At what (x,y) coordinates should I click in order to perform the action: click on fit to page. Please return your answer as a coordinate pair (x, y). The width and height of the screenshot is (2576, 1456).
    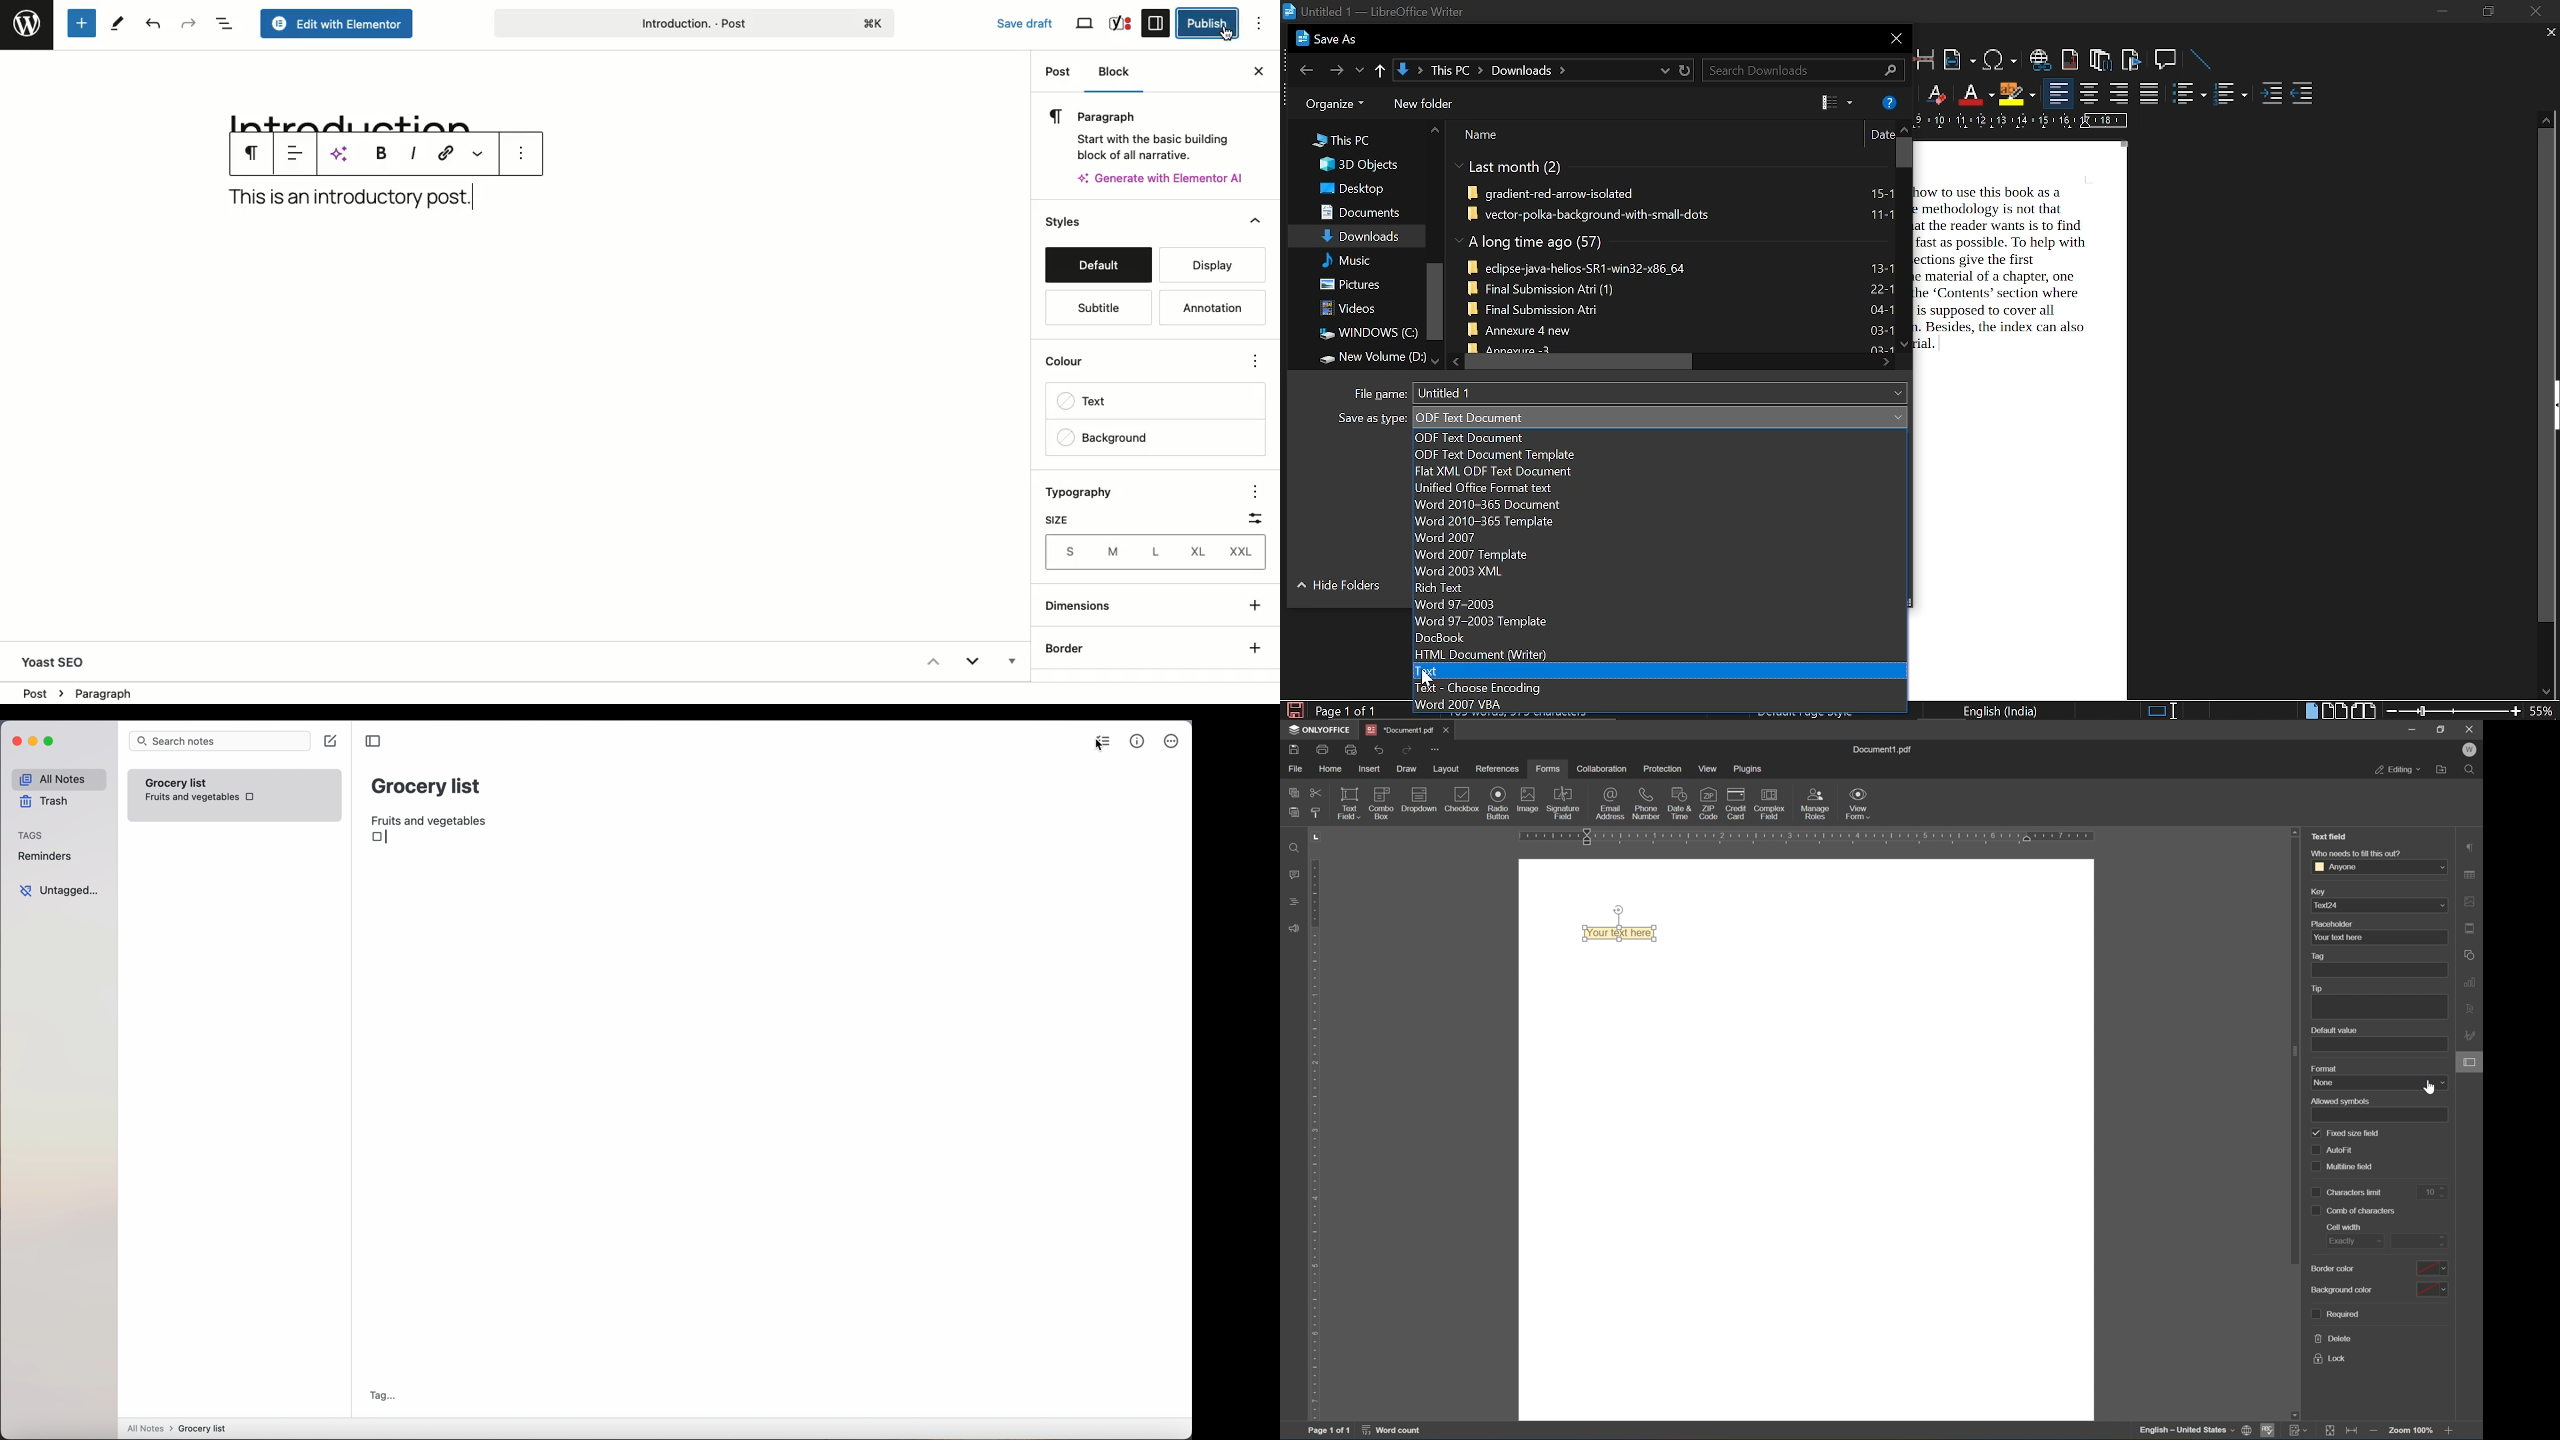
    Looking at the image, I should click on (2330, 1431).